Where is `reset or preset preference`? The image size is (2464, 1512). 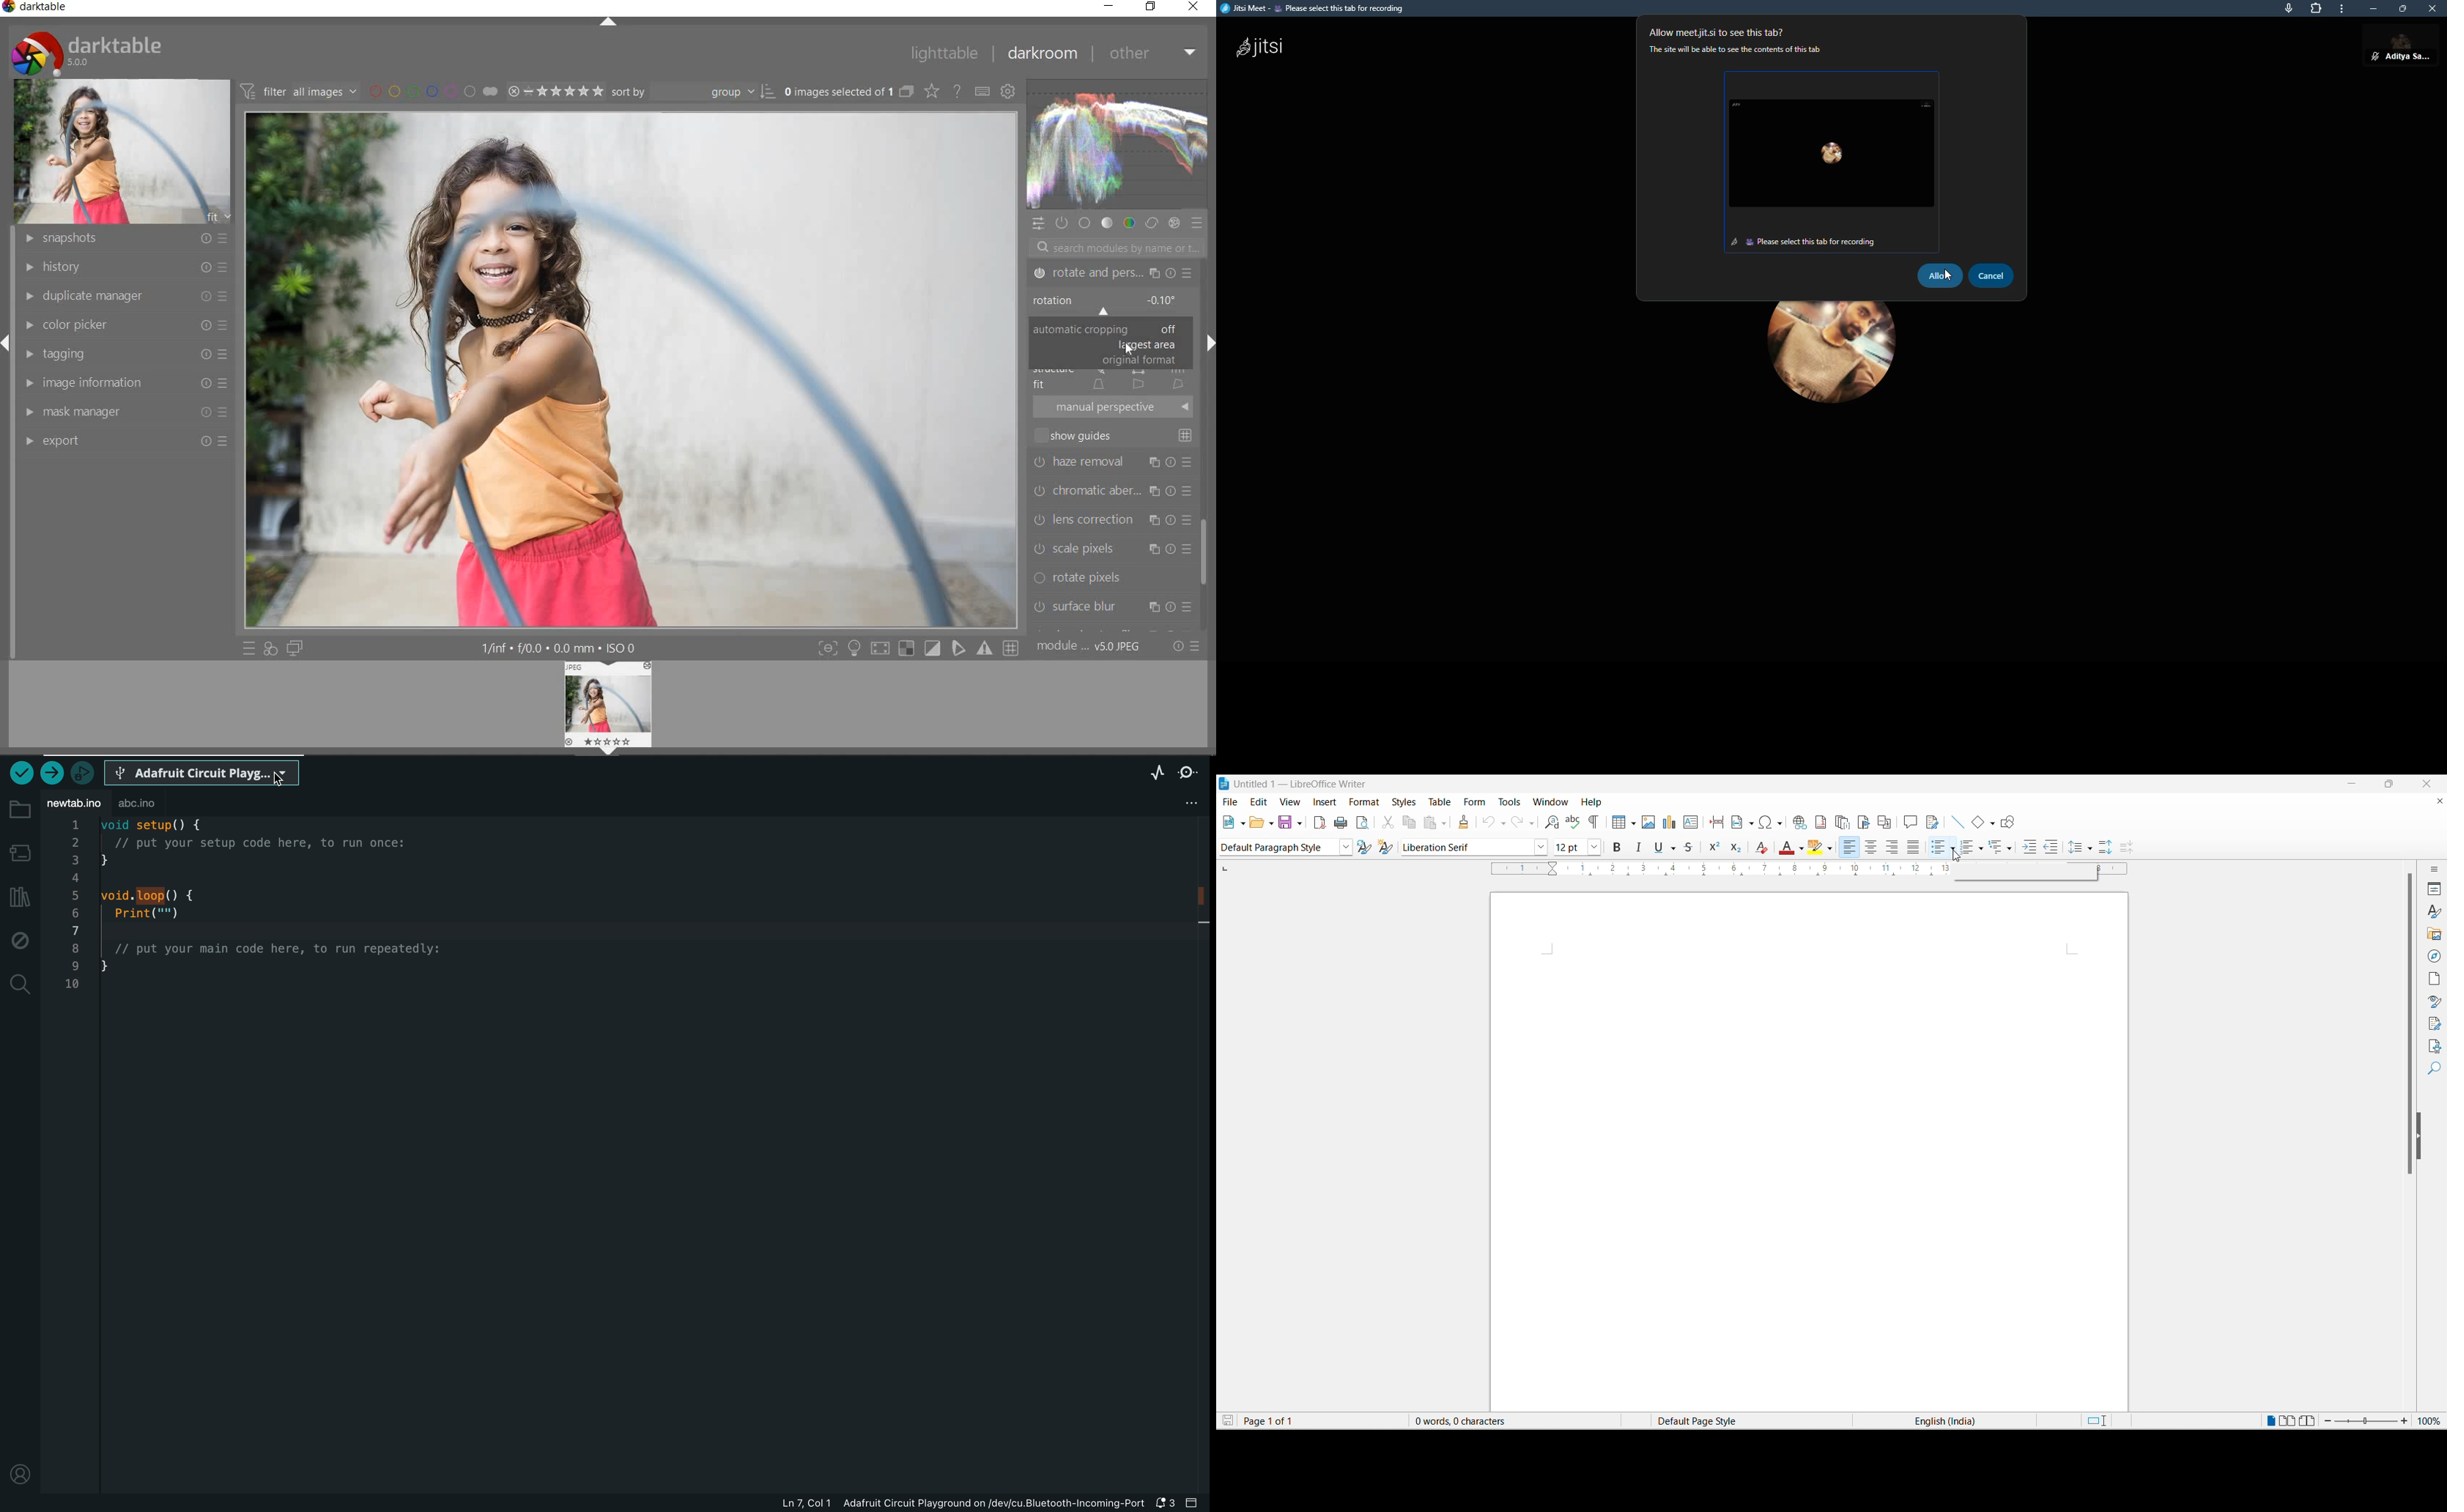 reset or preset preference is located at coordinates (1183, 646).